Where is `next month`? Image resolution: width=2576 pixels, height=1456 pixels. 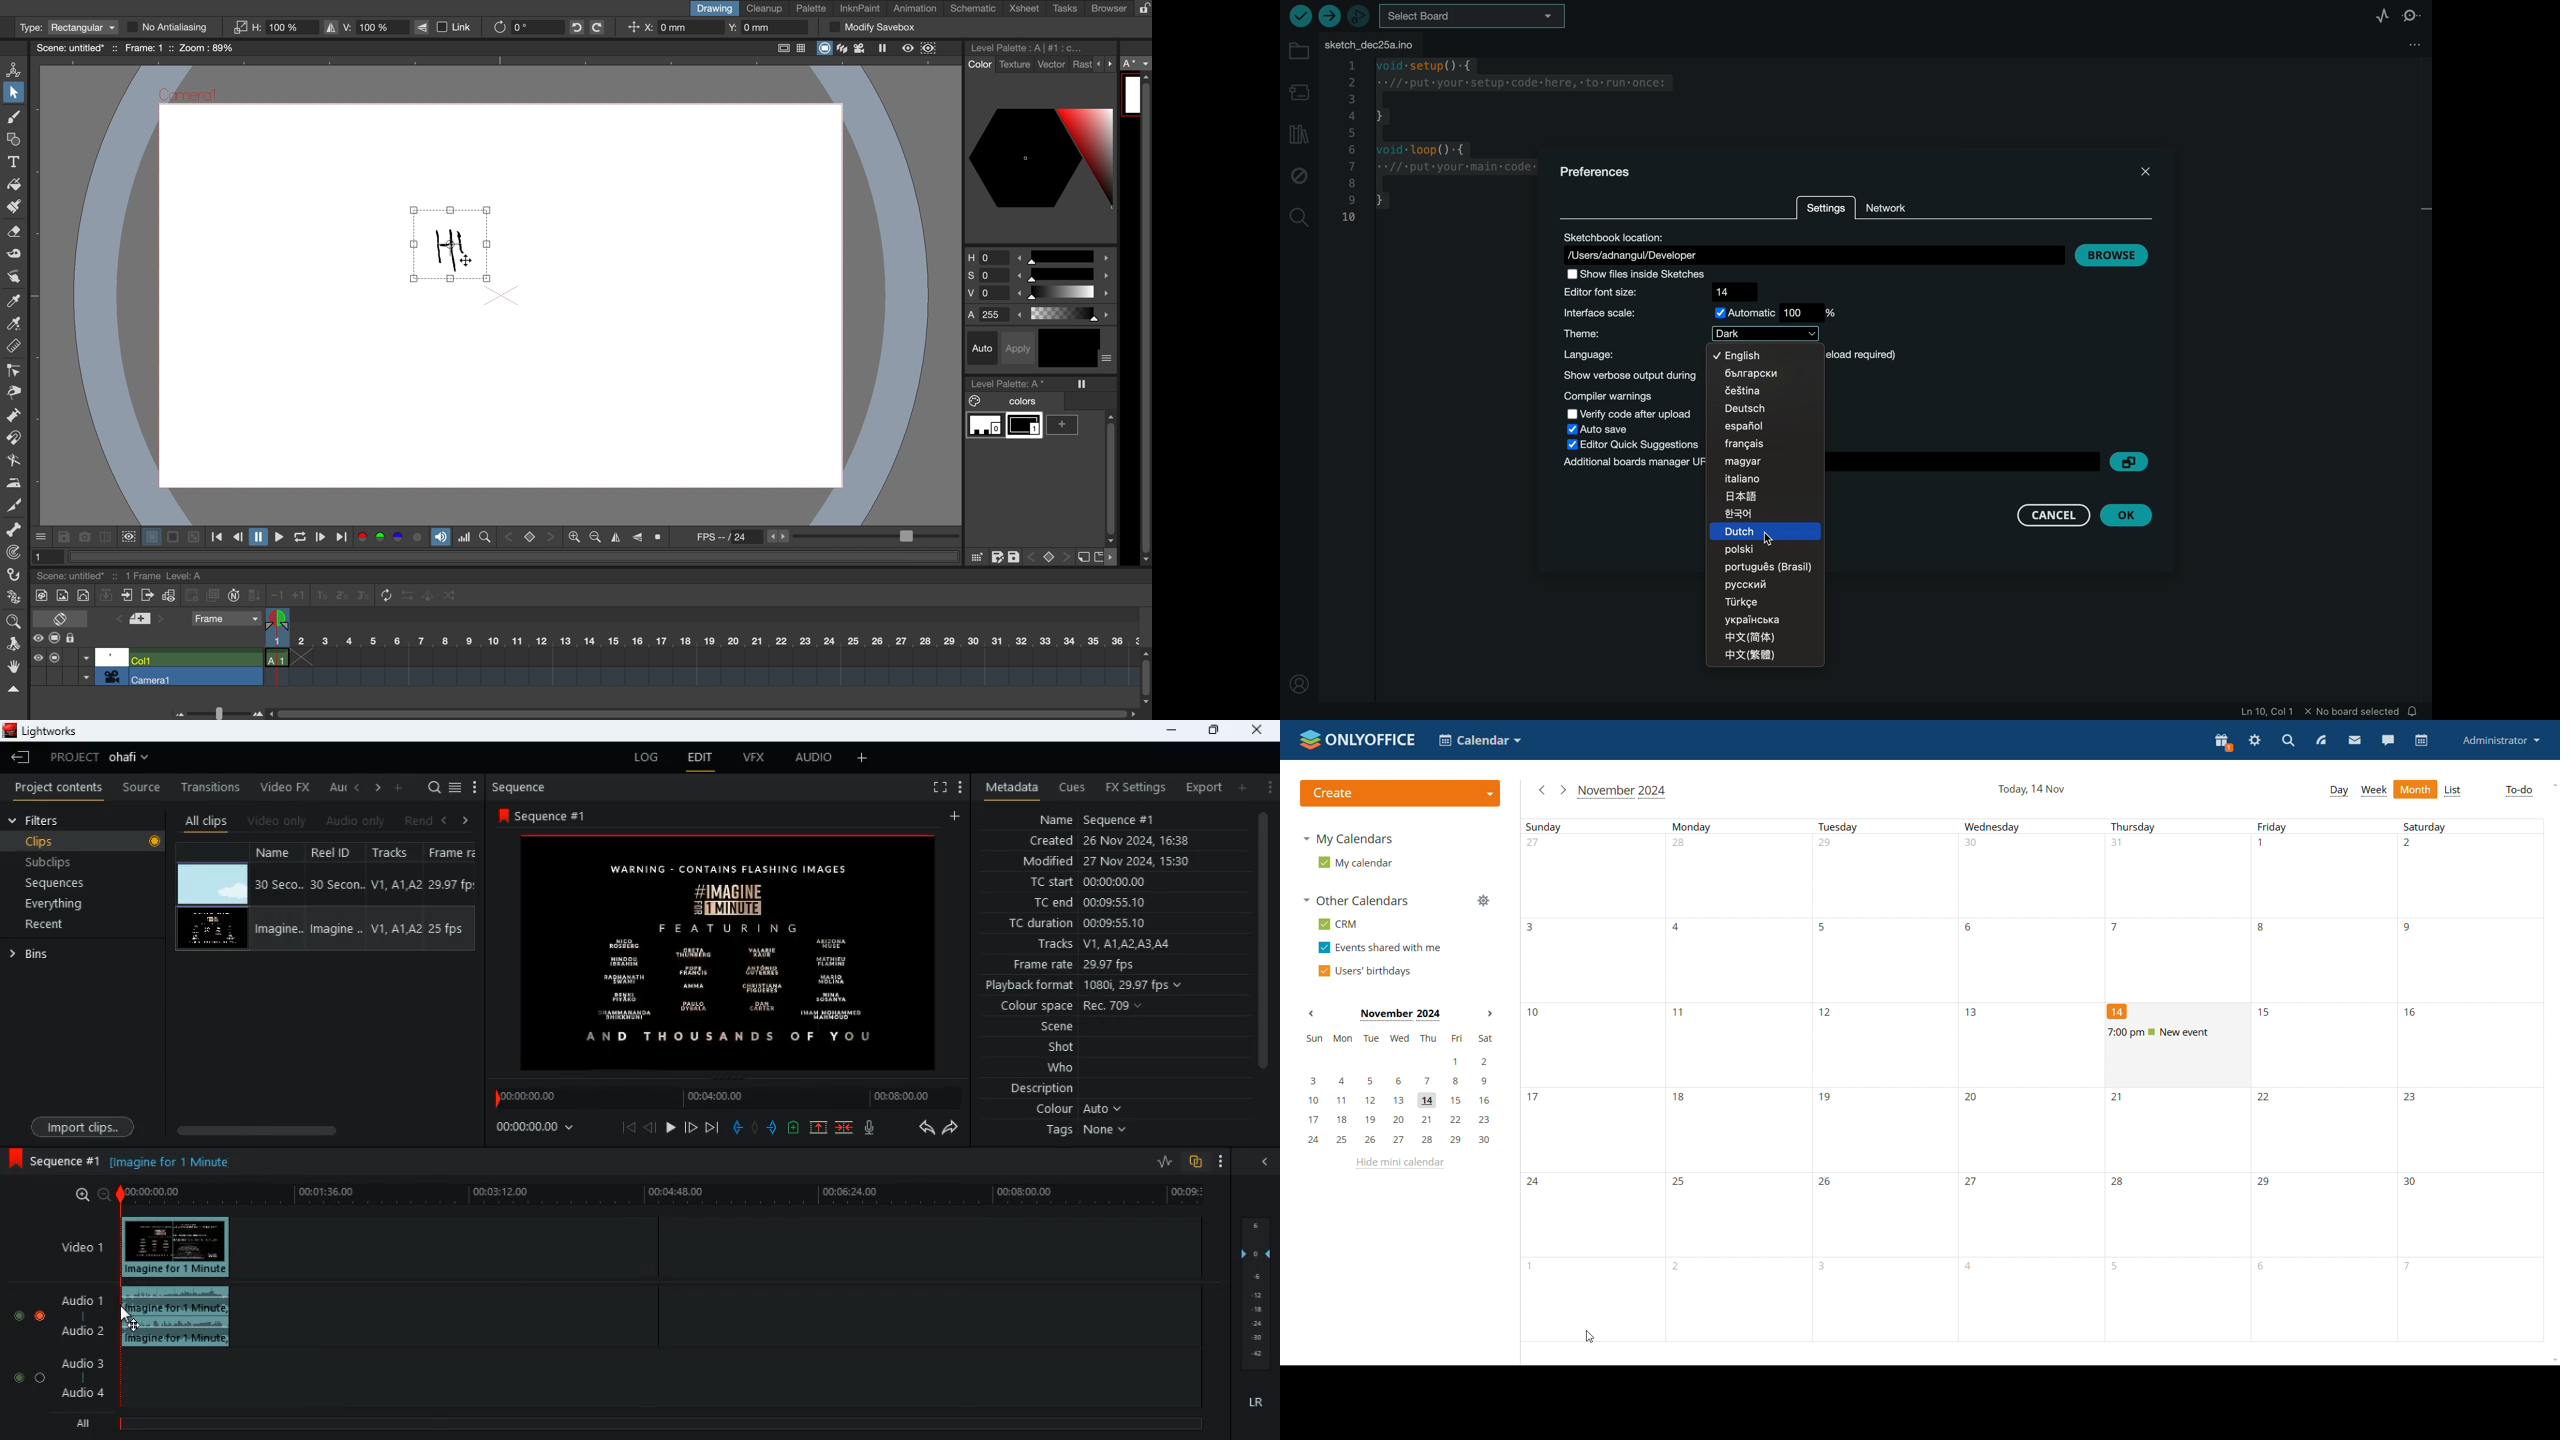
next month is located at coordinates (1491, 1015).